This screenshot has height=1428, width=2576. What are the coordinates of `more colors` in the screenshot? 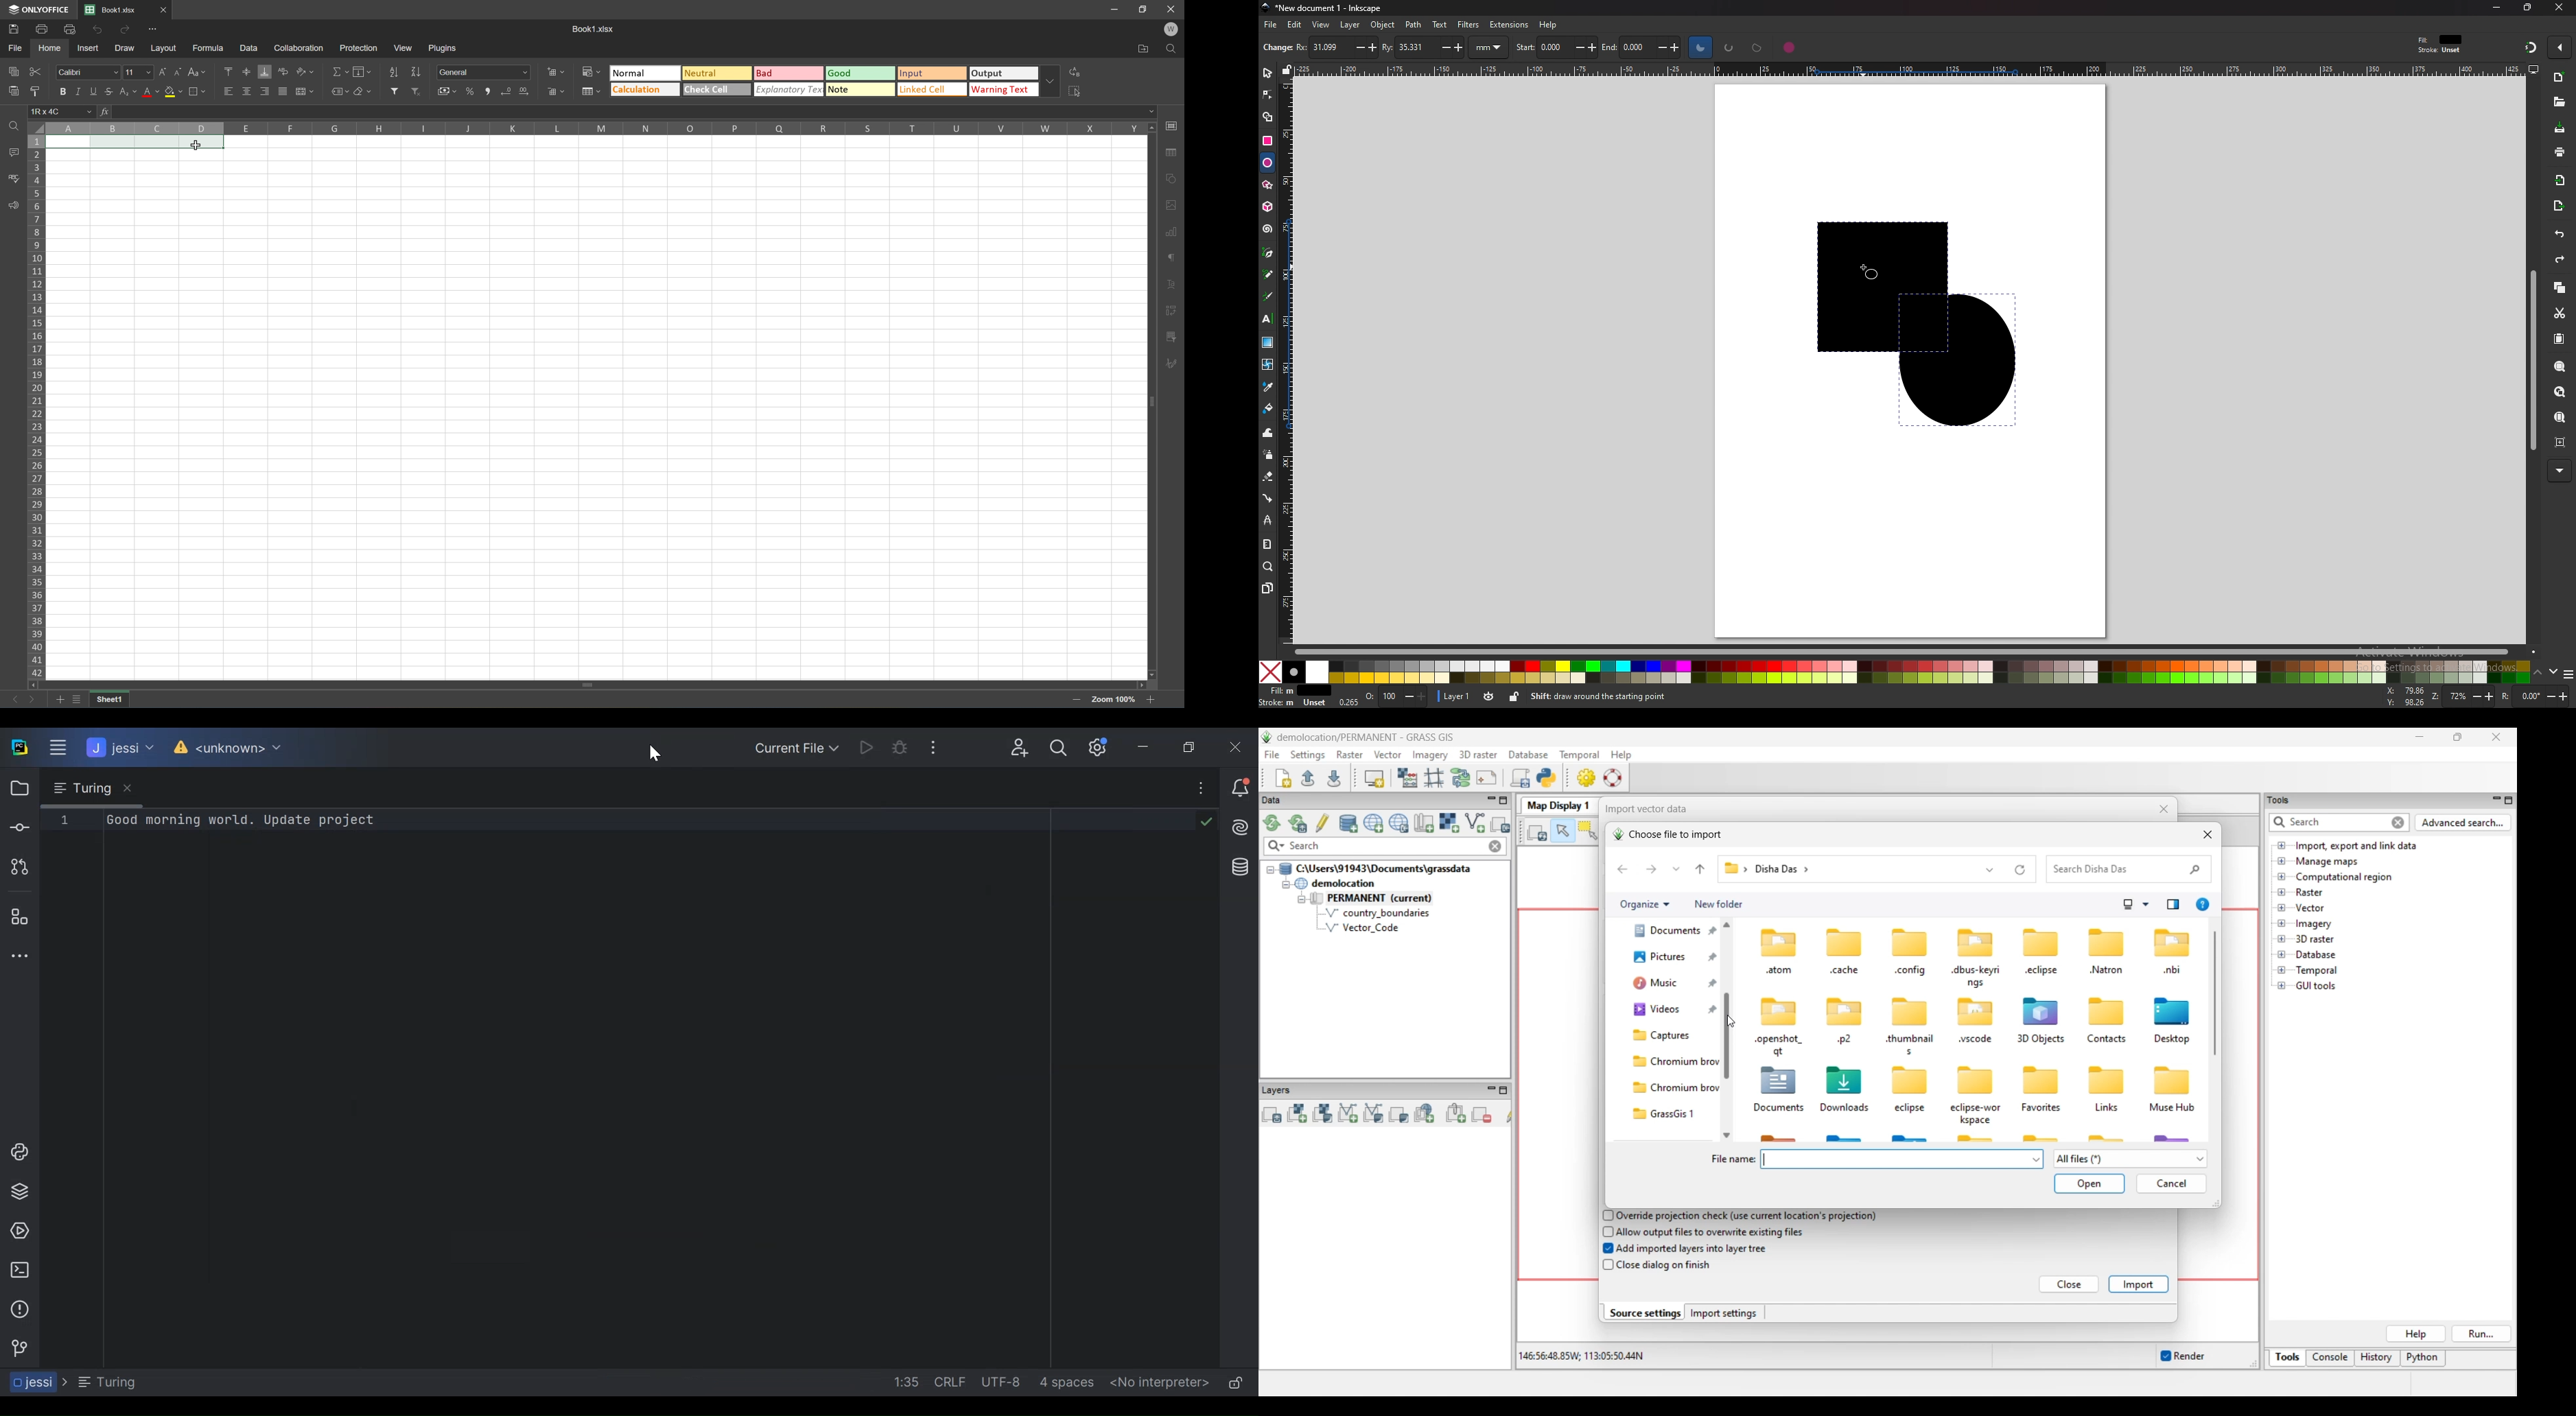 It's located at (2568, 674).